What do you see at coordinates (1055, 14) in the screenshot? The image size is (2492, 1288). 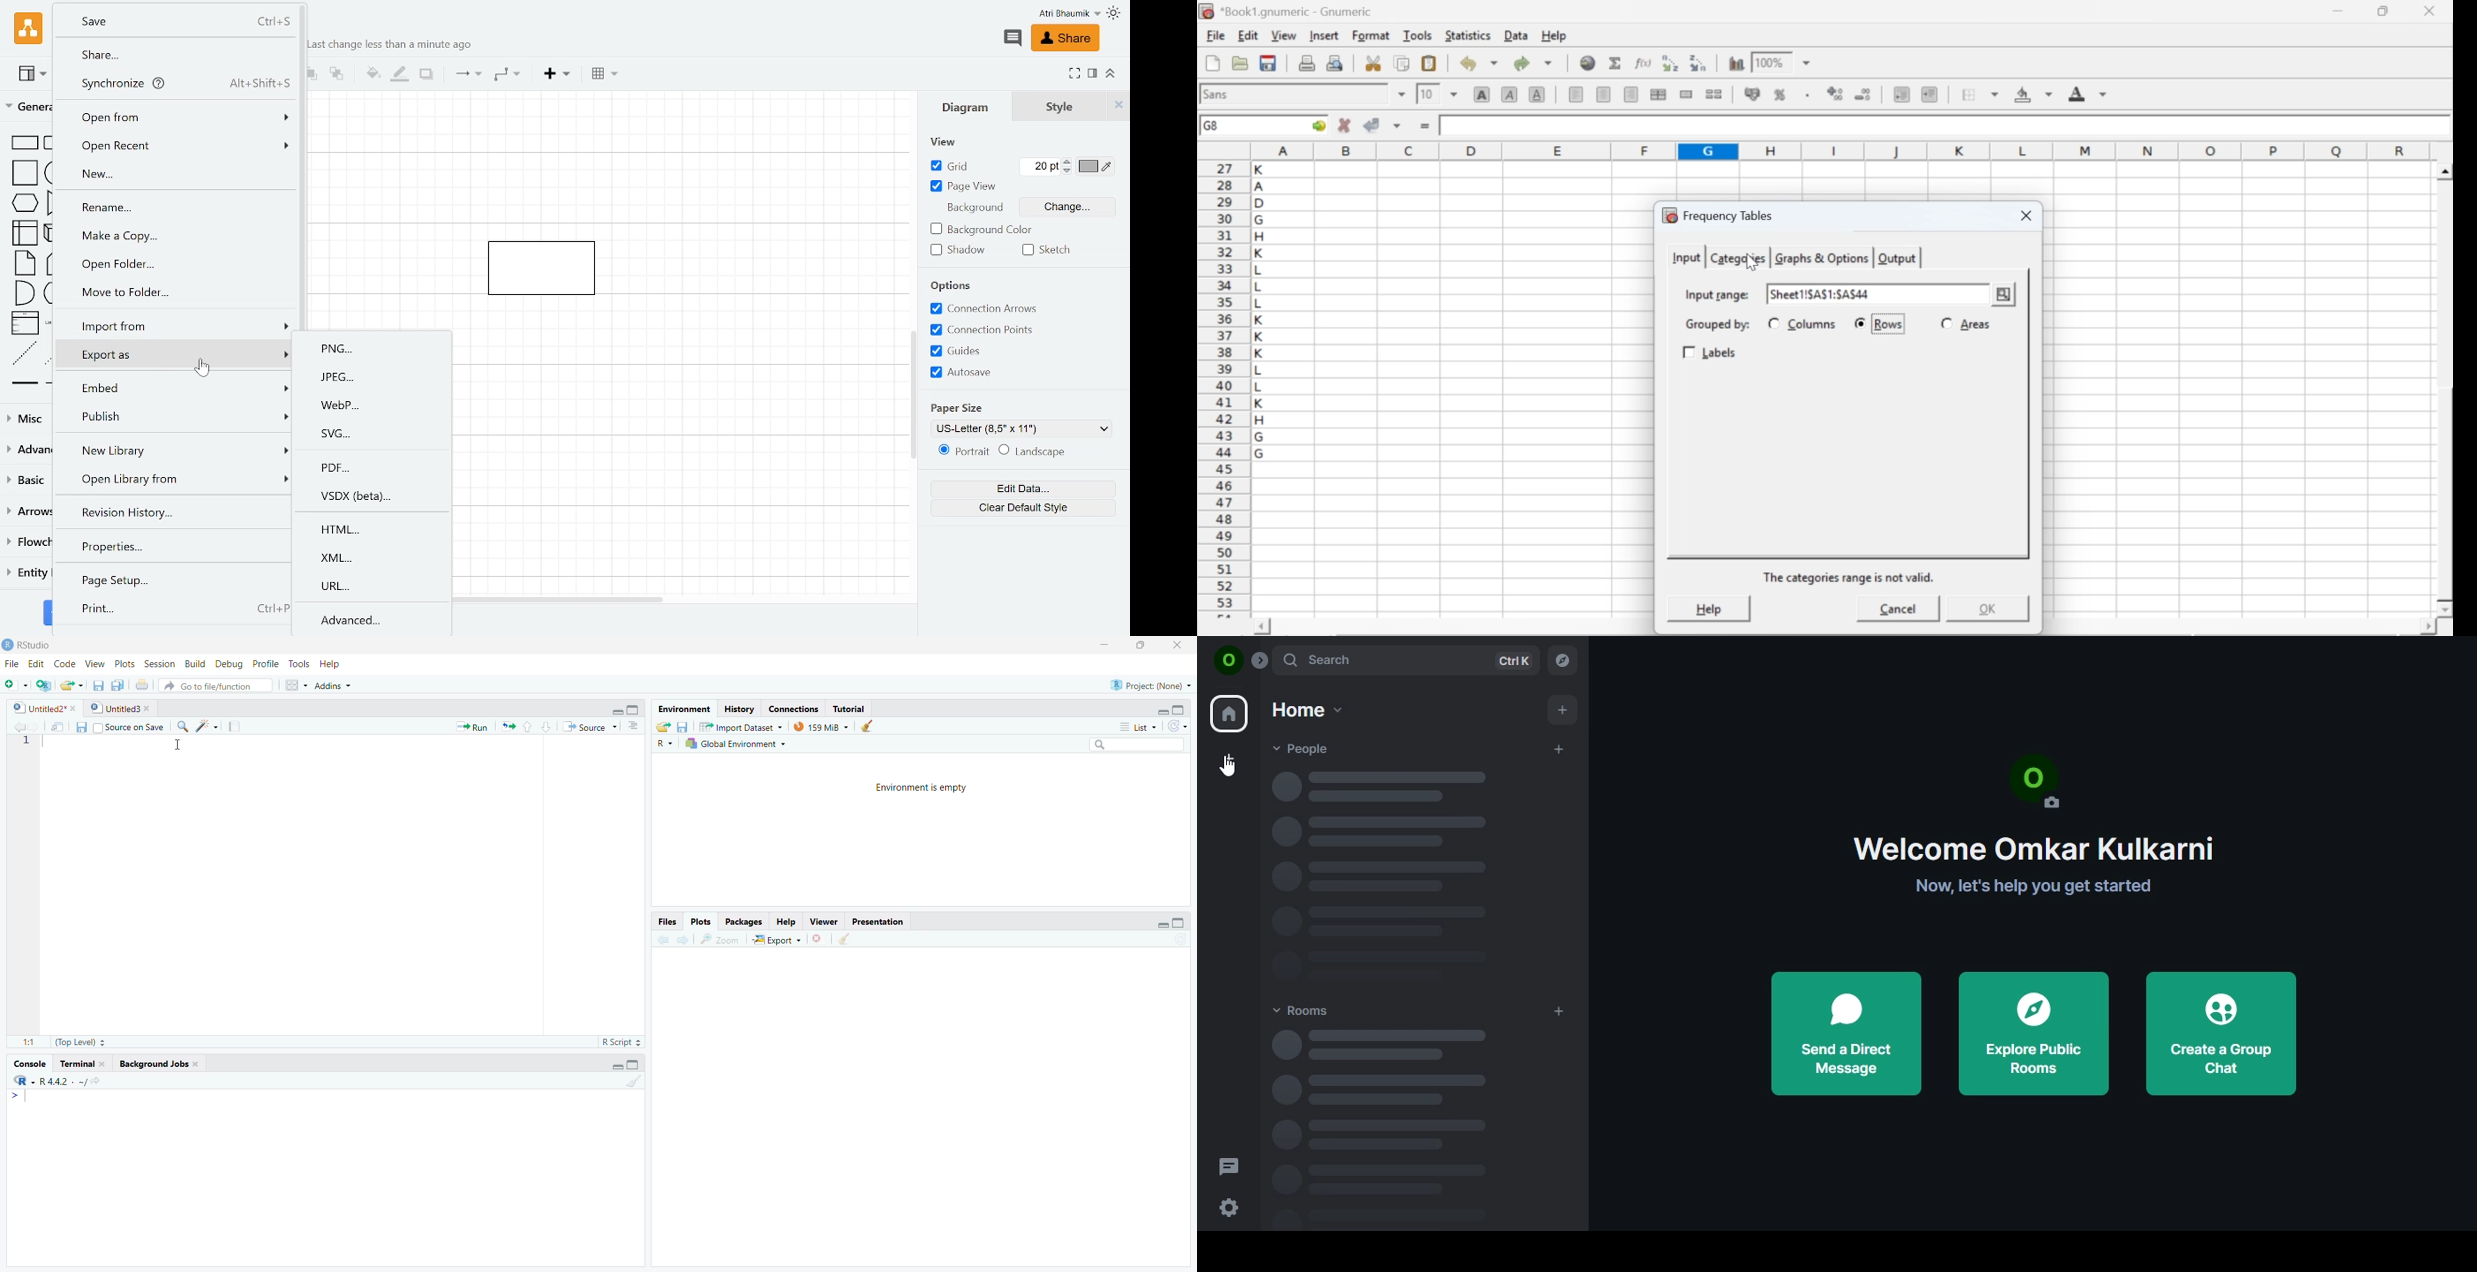 I see `Profile` at bounding box center [1055, 14].